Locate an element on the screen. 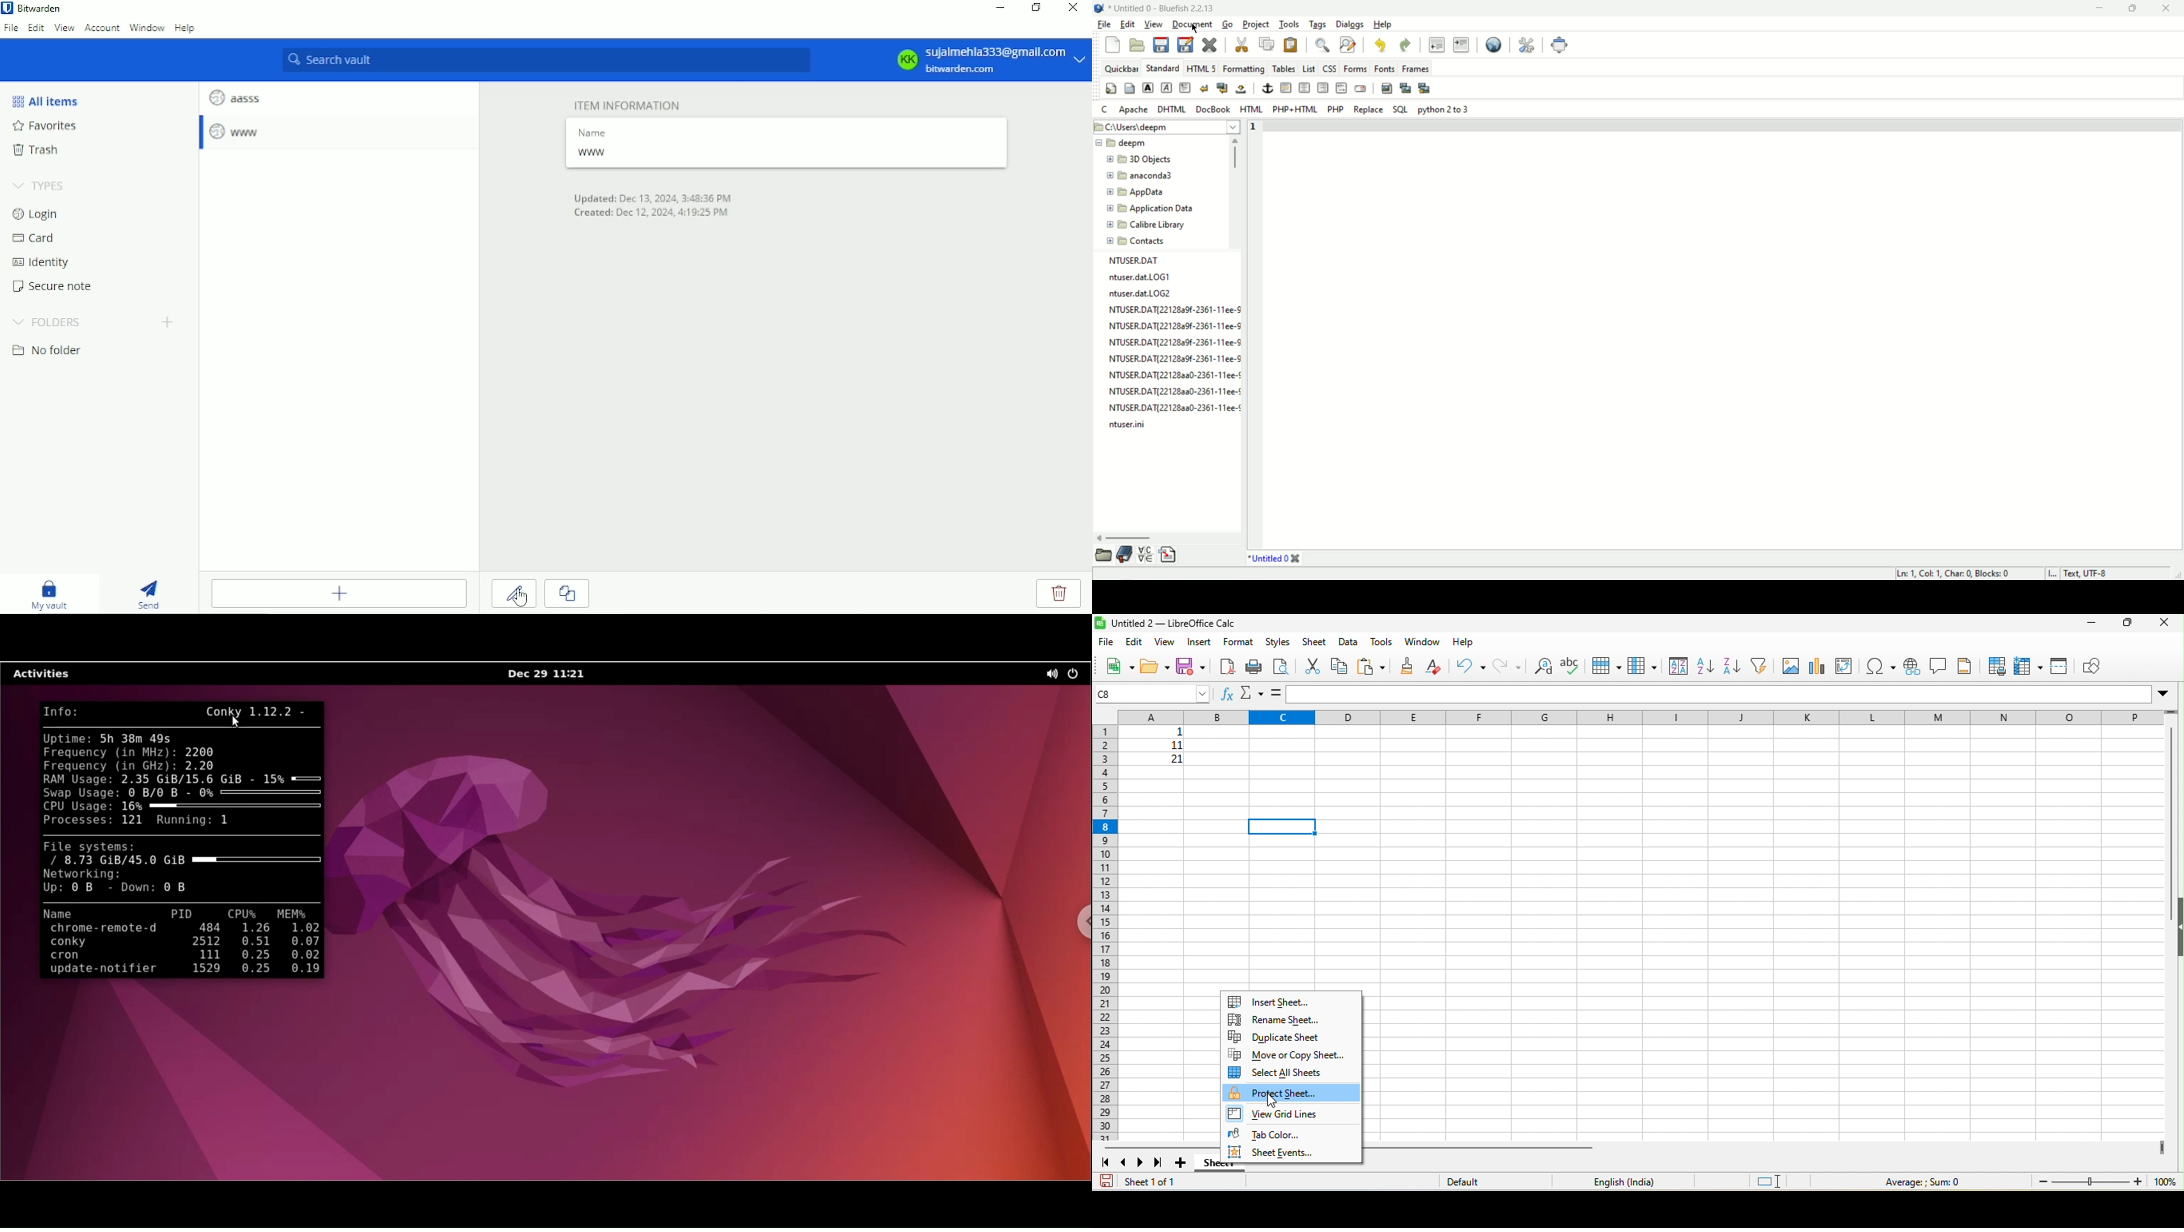 The width and height of the screenshot is (2184, 1232). english is located at coordinates (1634, 1182).